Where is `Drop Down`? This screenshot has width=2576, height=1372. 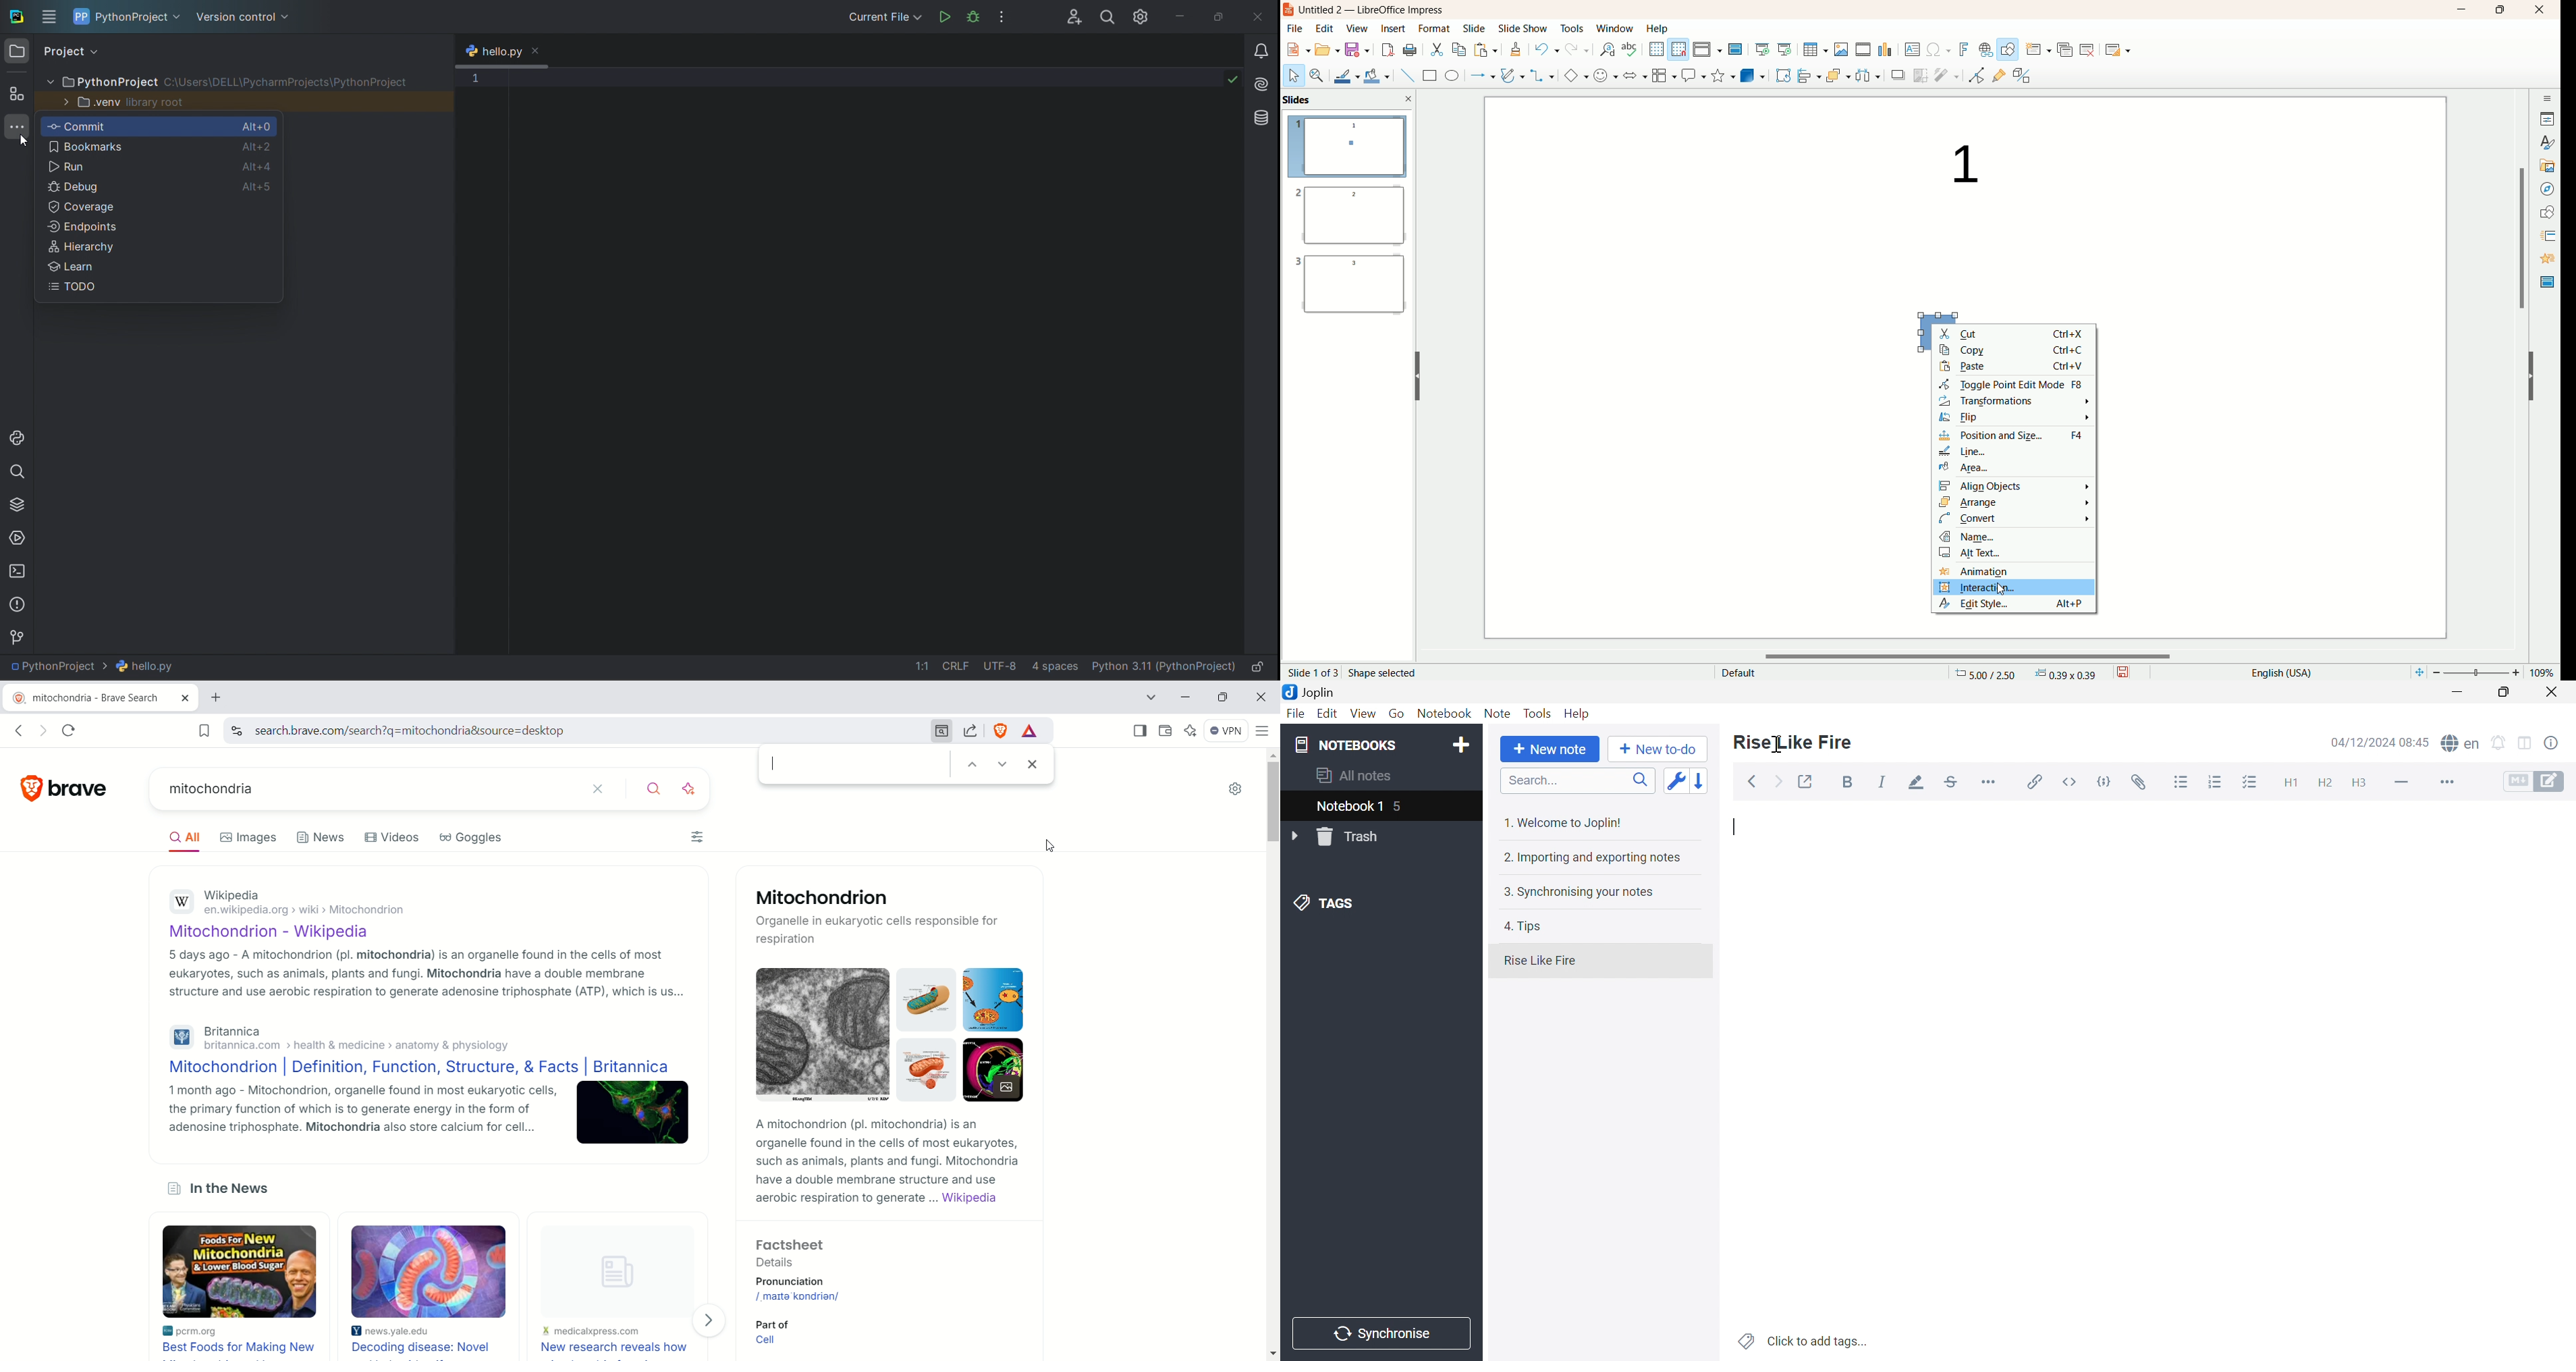
Drop Down is located at coordinates (1295, 836).